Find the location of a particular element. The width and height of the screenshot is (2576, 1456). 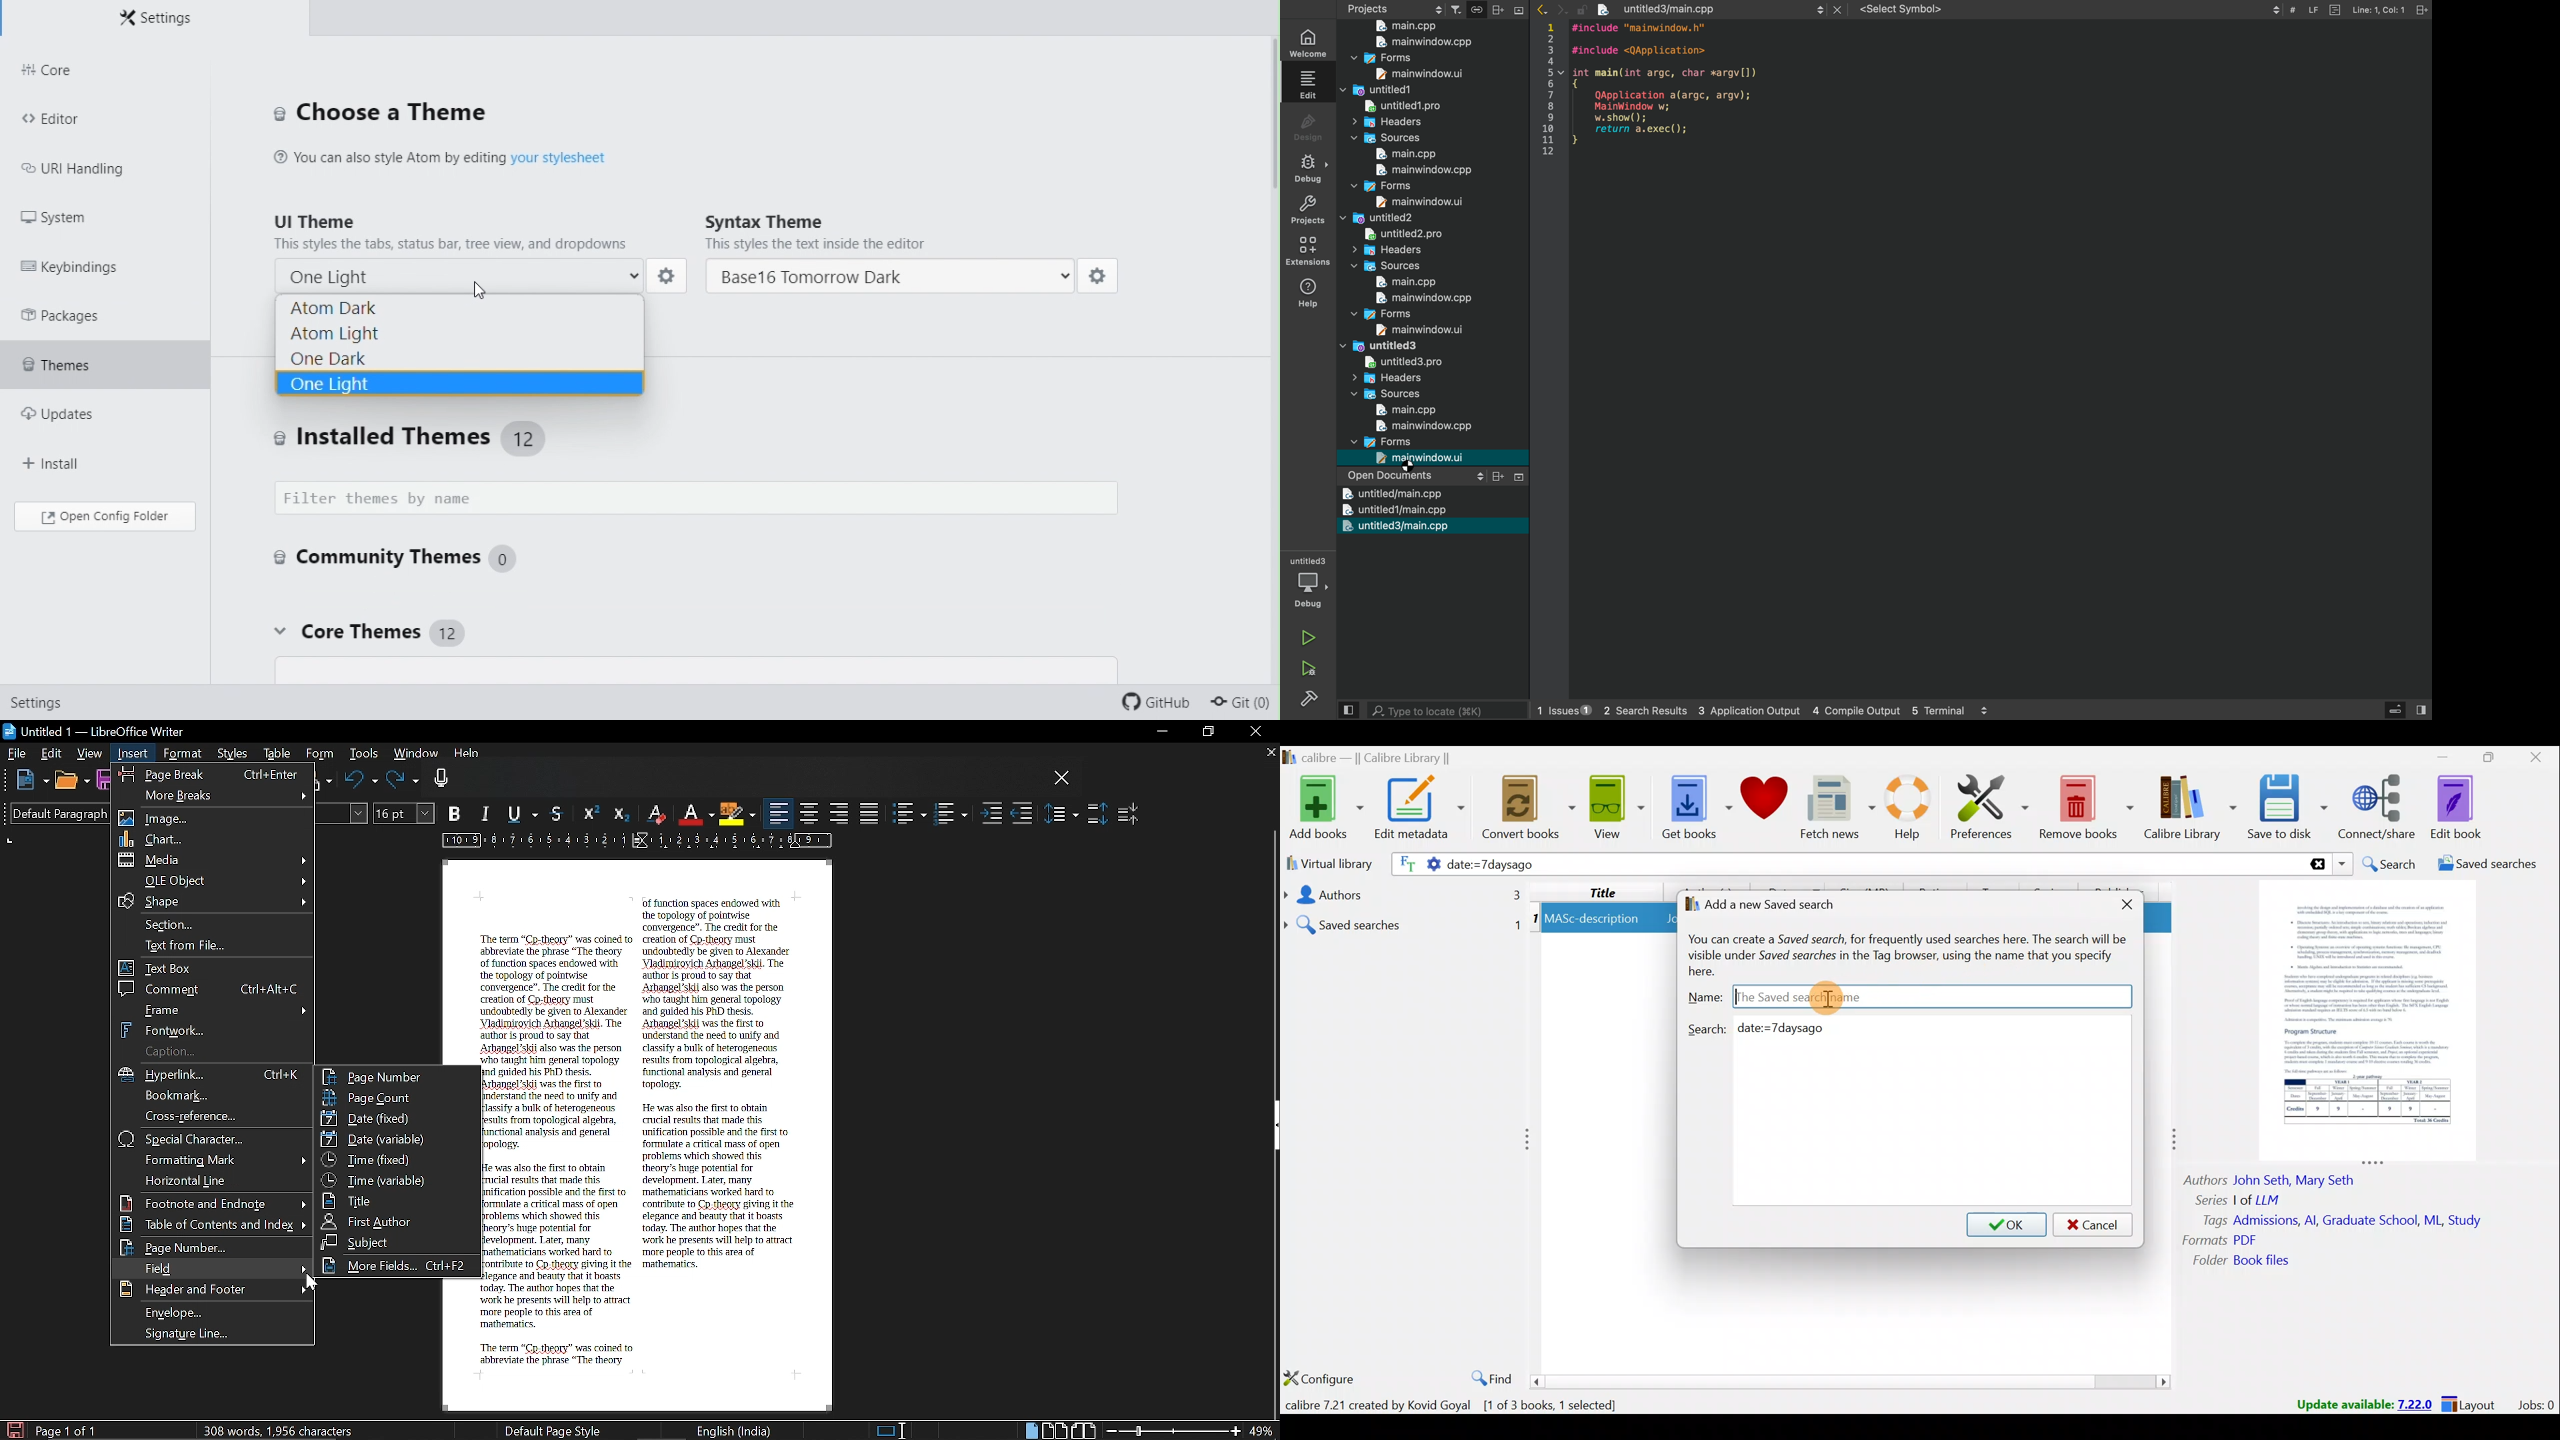

mainwindow is located at coordinates (1399, 346).